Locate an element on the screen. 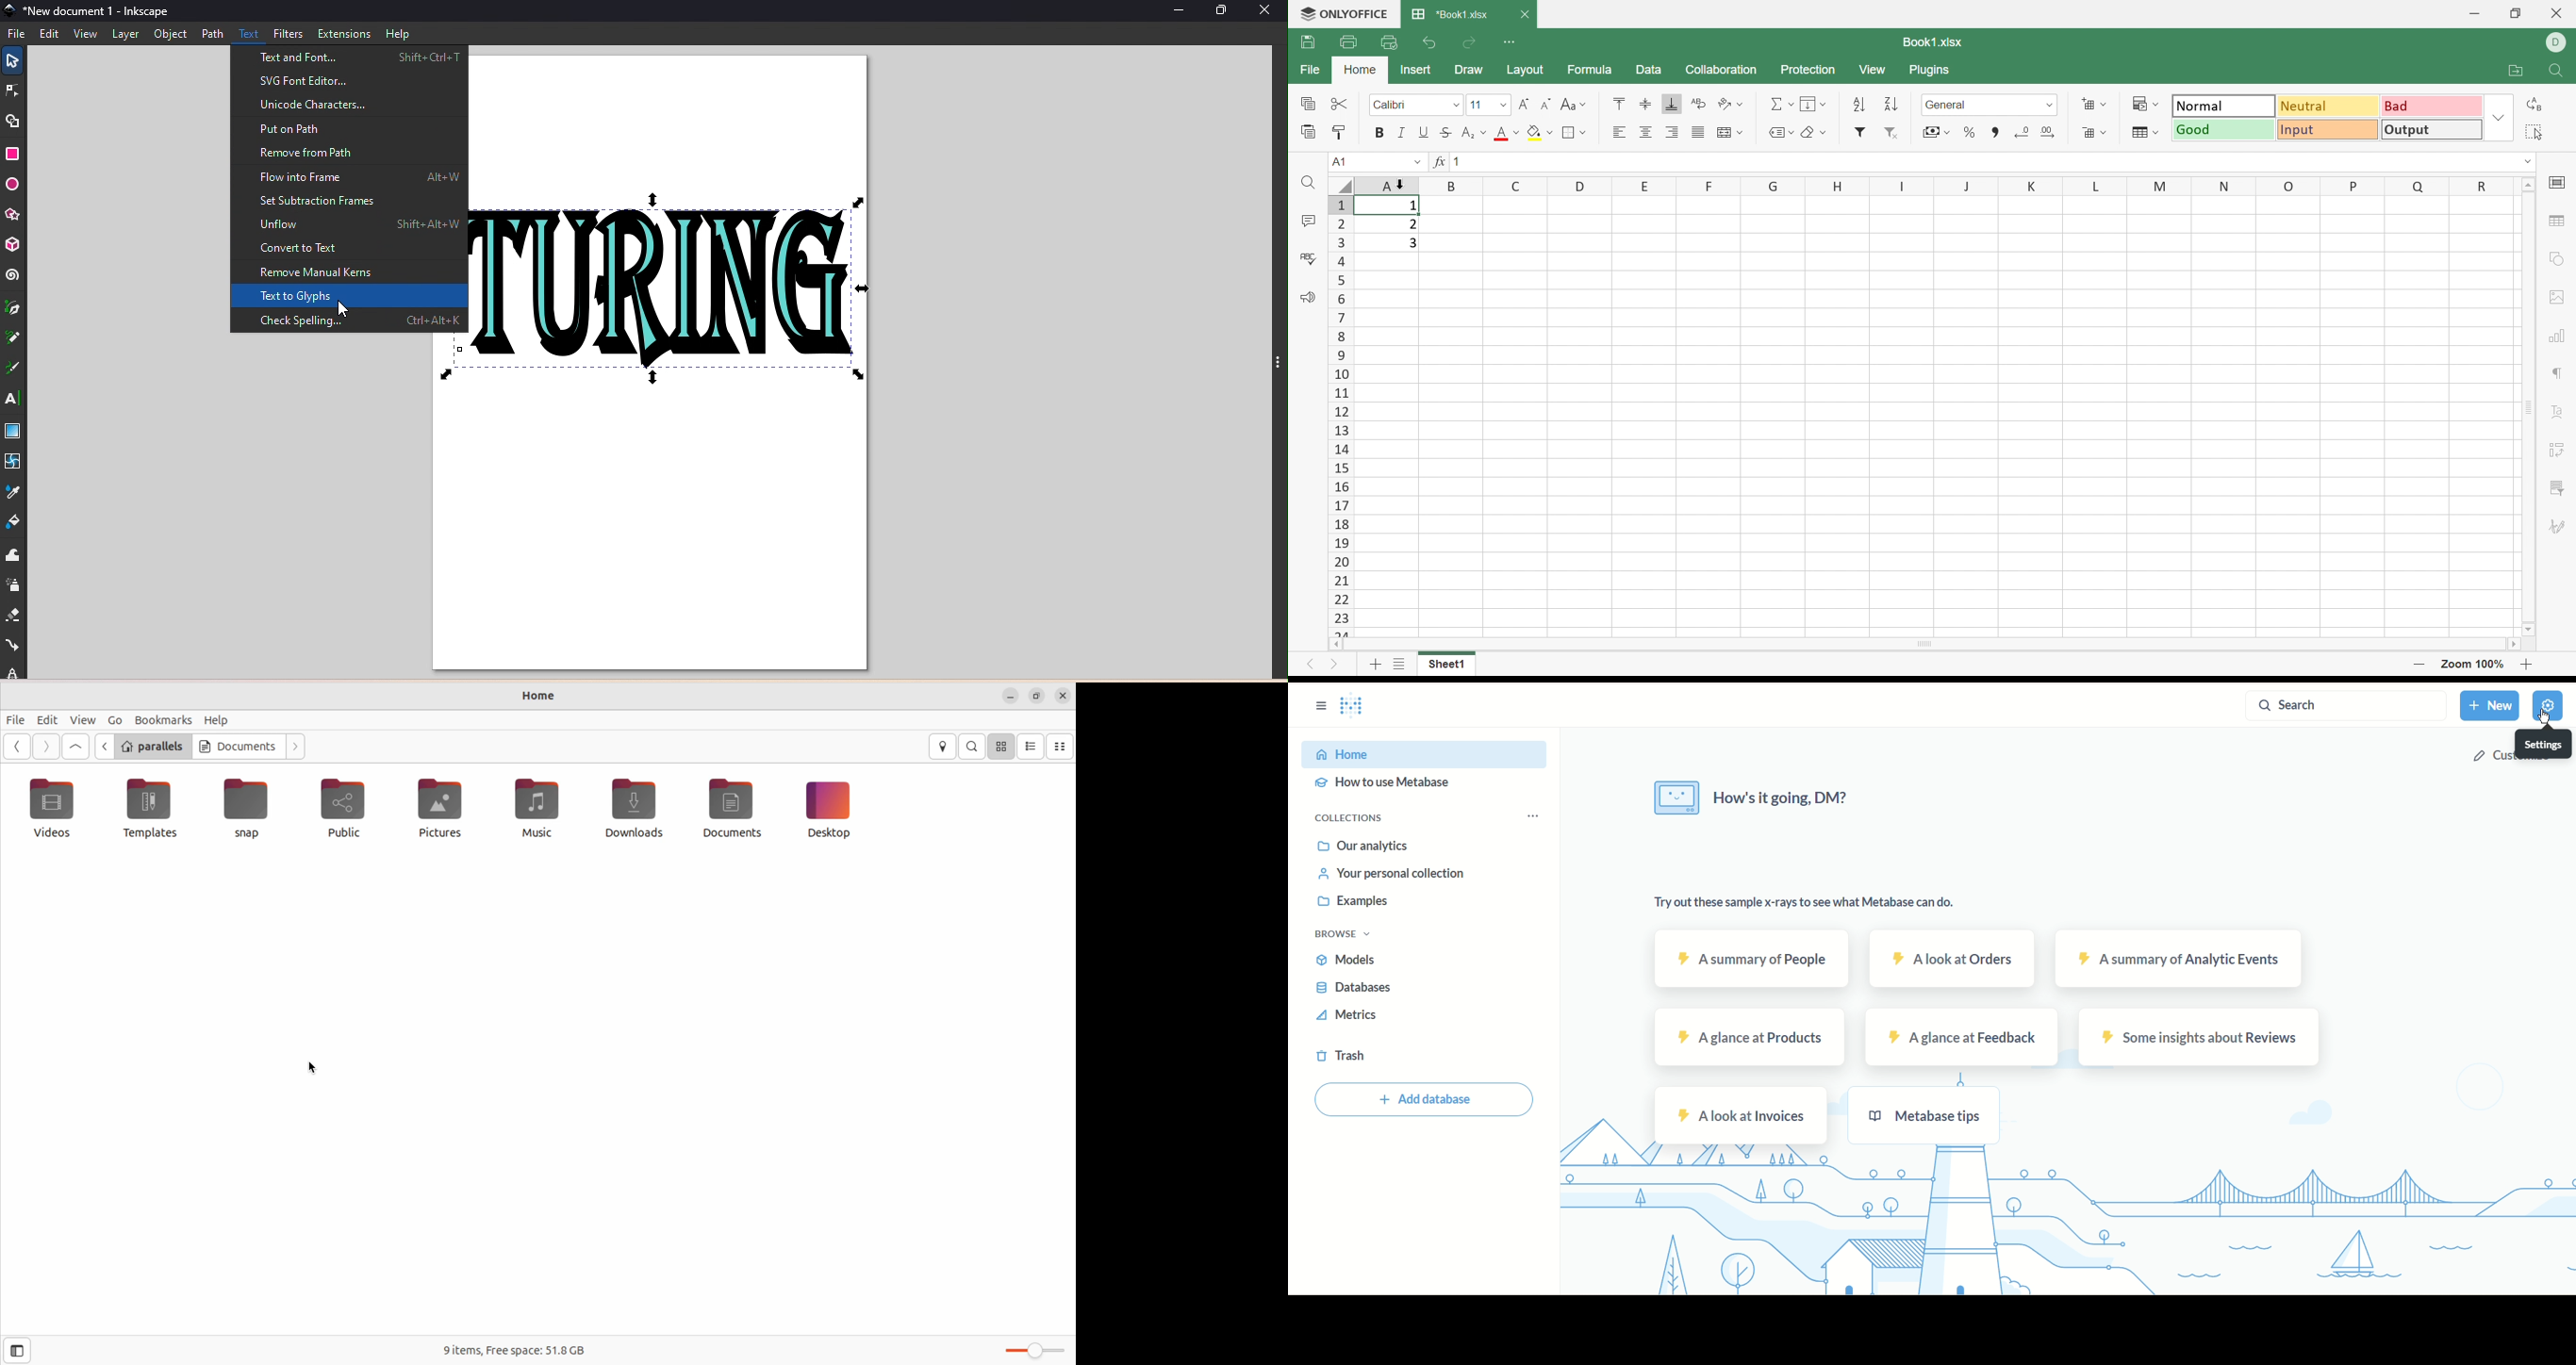  Output is located at coordinates (2432, 129).